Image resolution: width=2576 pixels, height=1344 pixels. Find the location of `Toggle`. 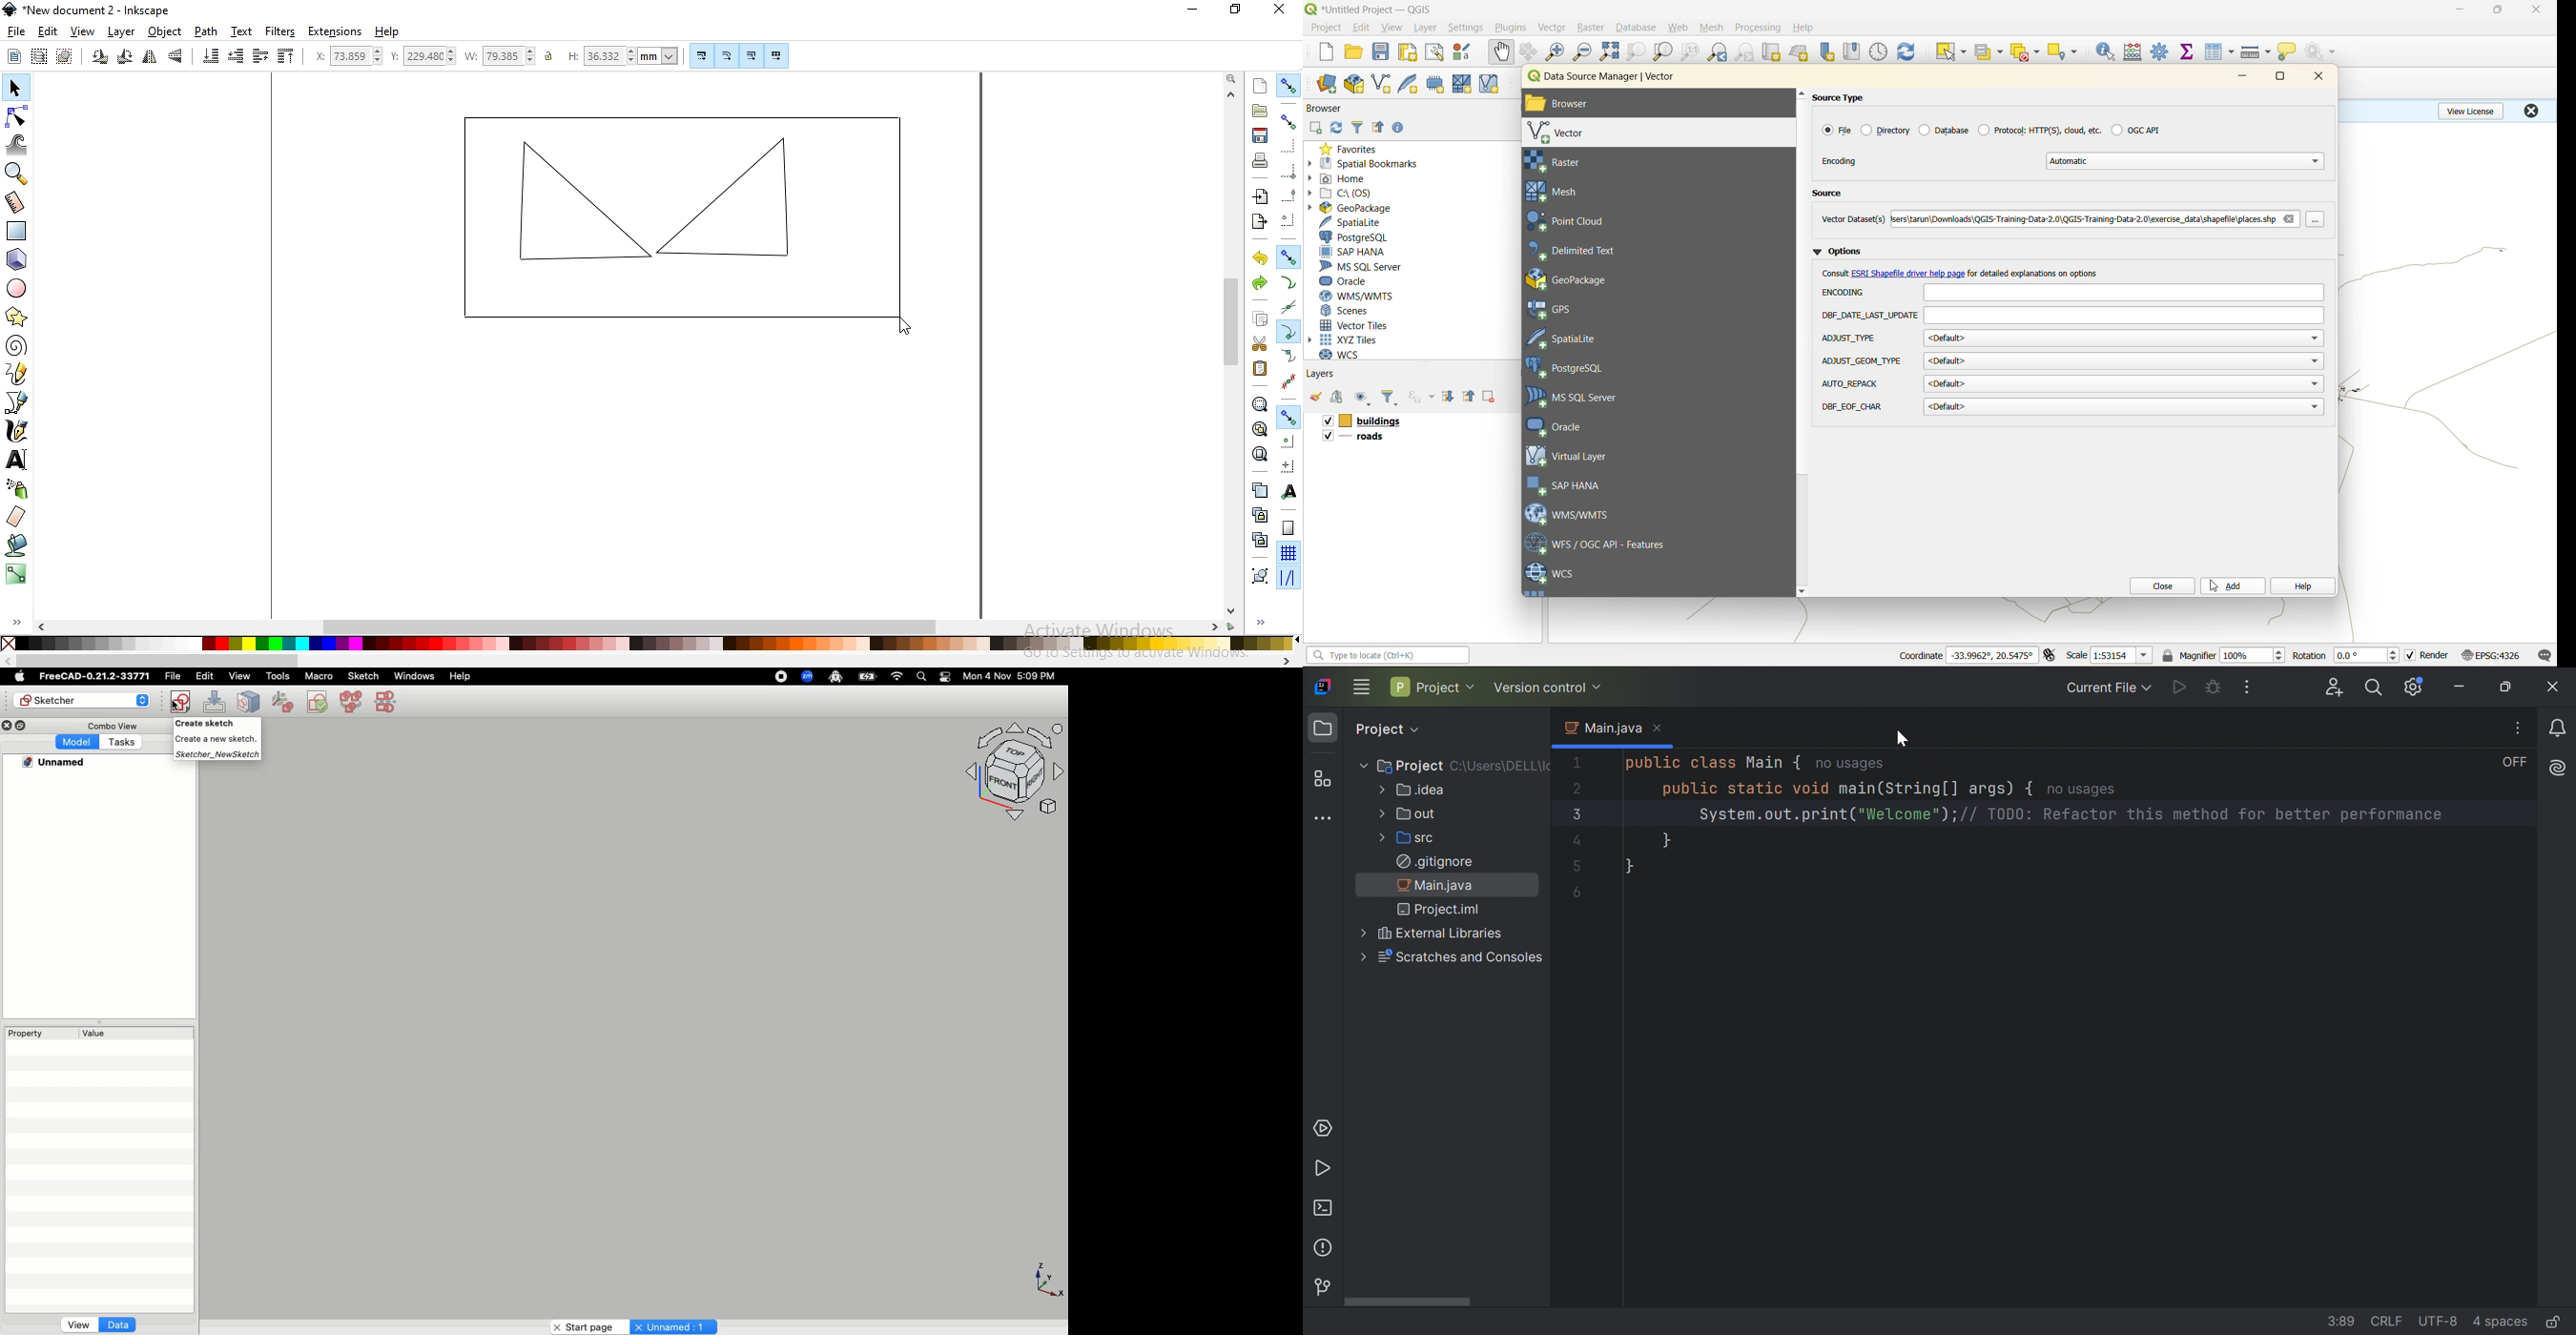

Toggle is located at coordinates (945, 676).